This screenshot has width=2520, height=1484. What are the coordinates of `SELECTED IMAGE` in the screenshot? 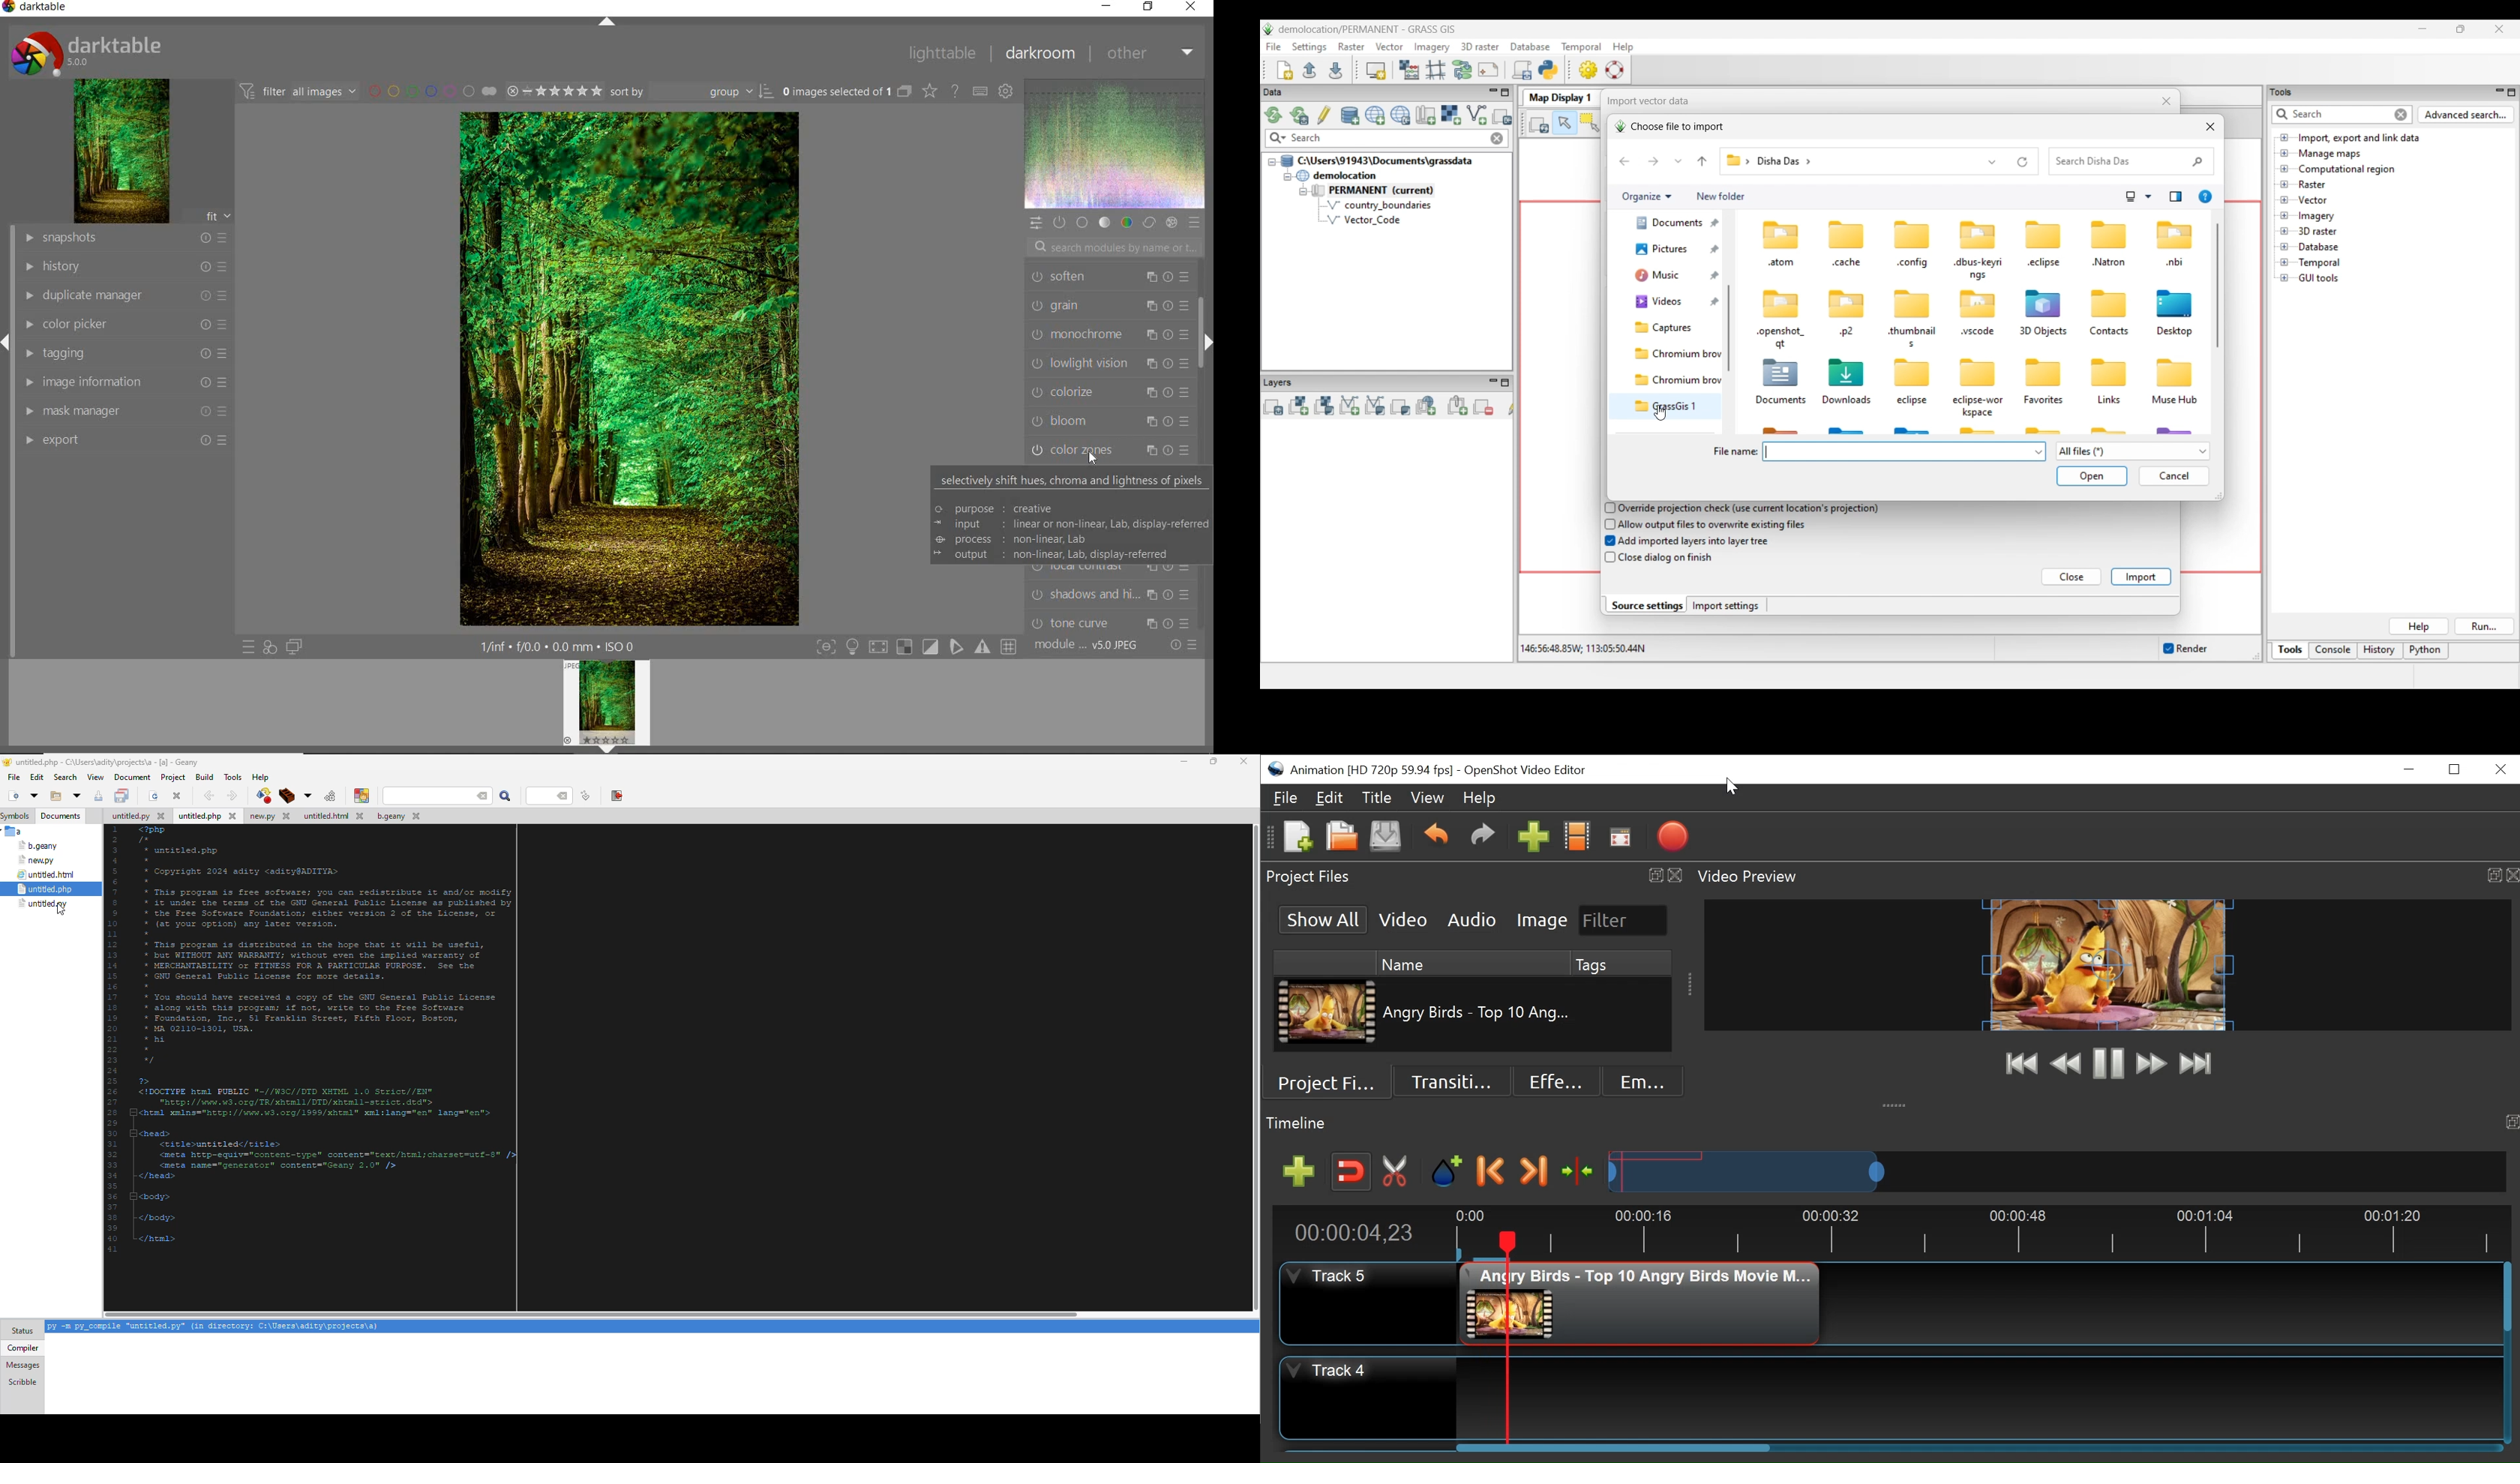 It's located at (836, 92).